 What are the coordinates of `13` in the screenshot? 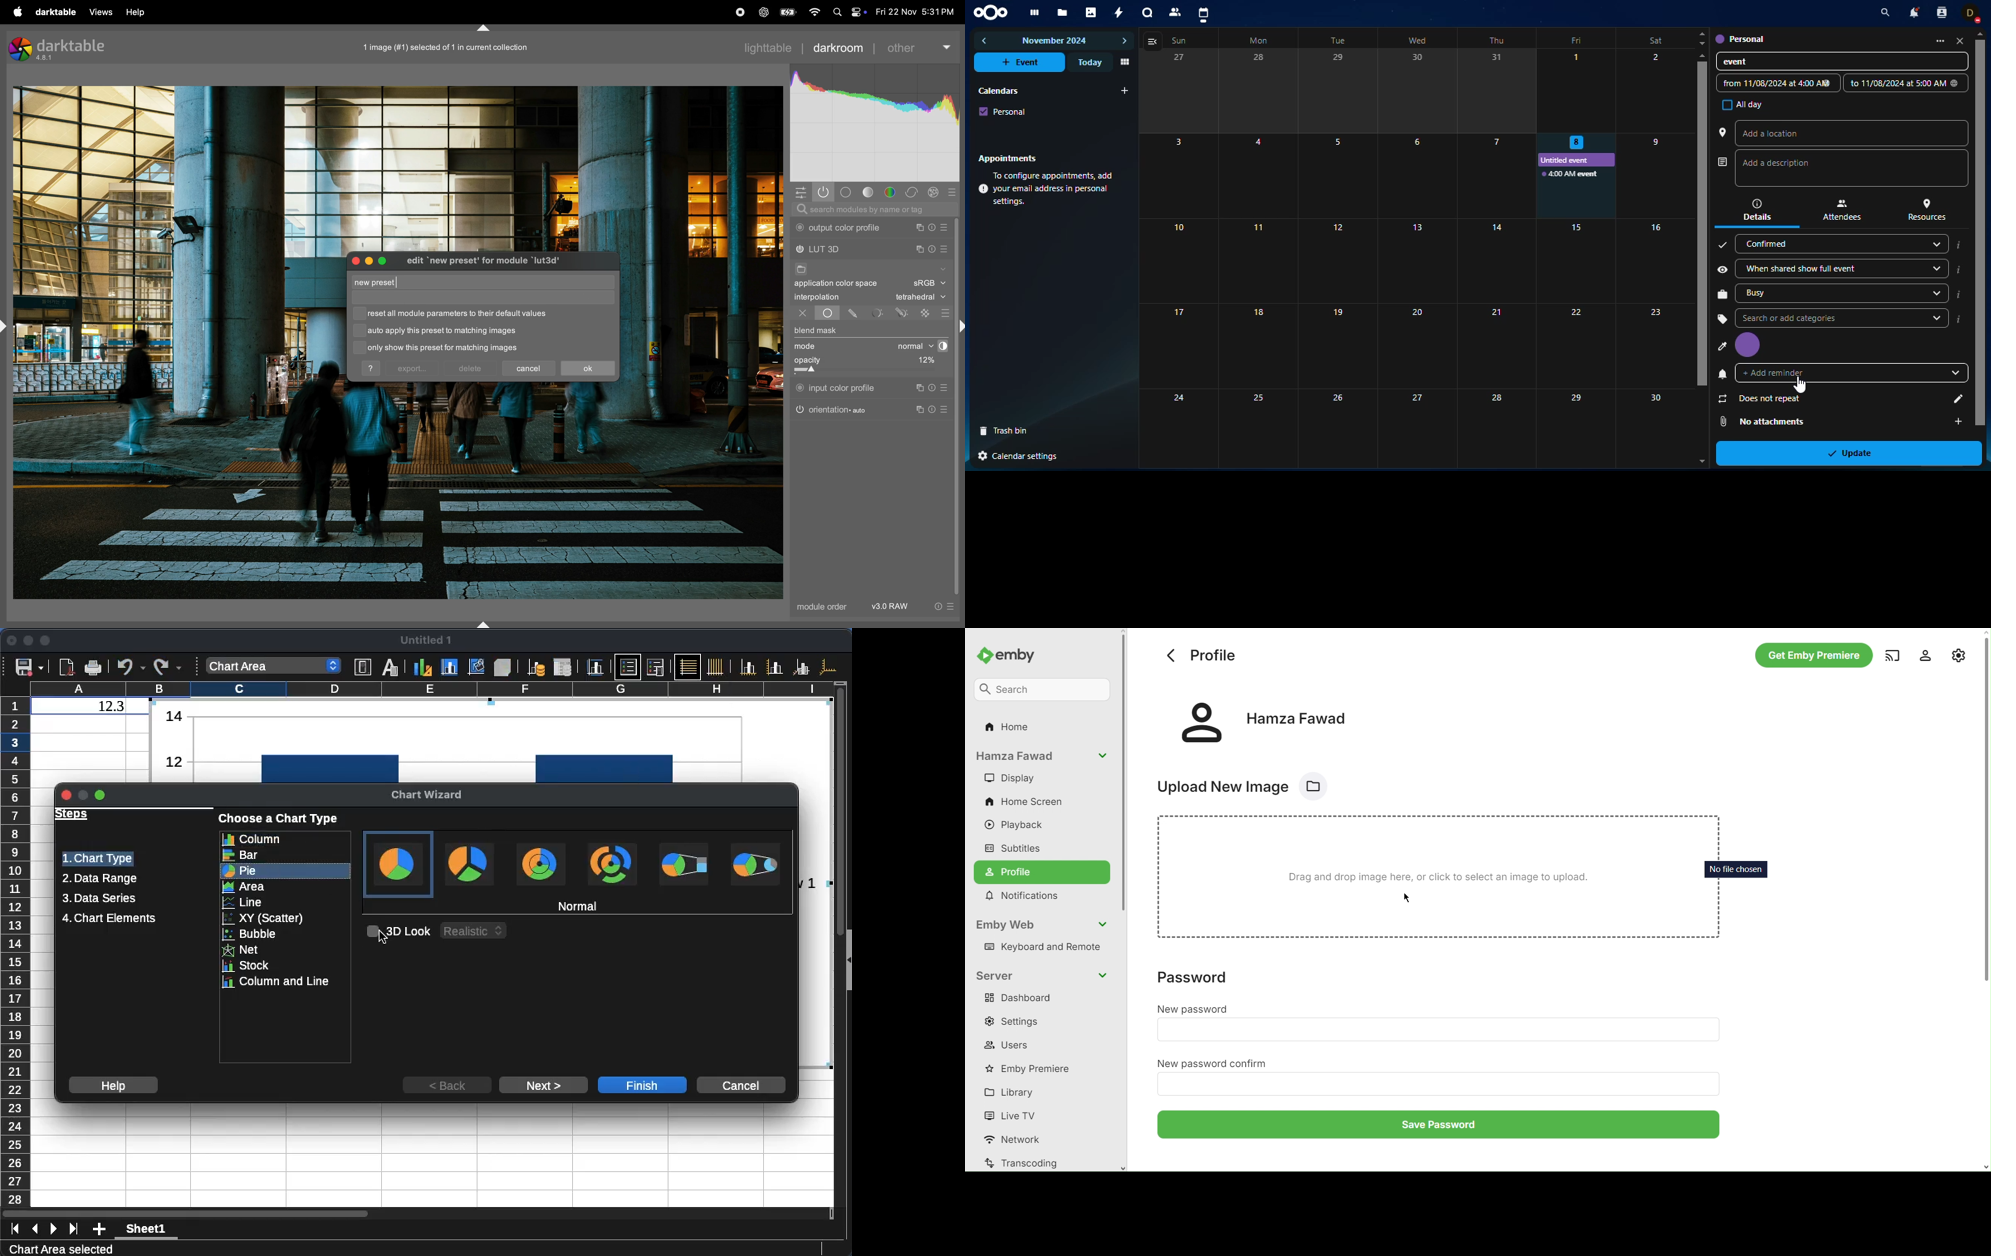 It's located at (1416, 261).